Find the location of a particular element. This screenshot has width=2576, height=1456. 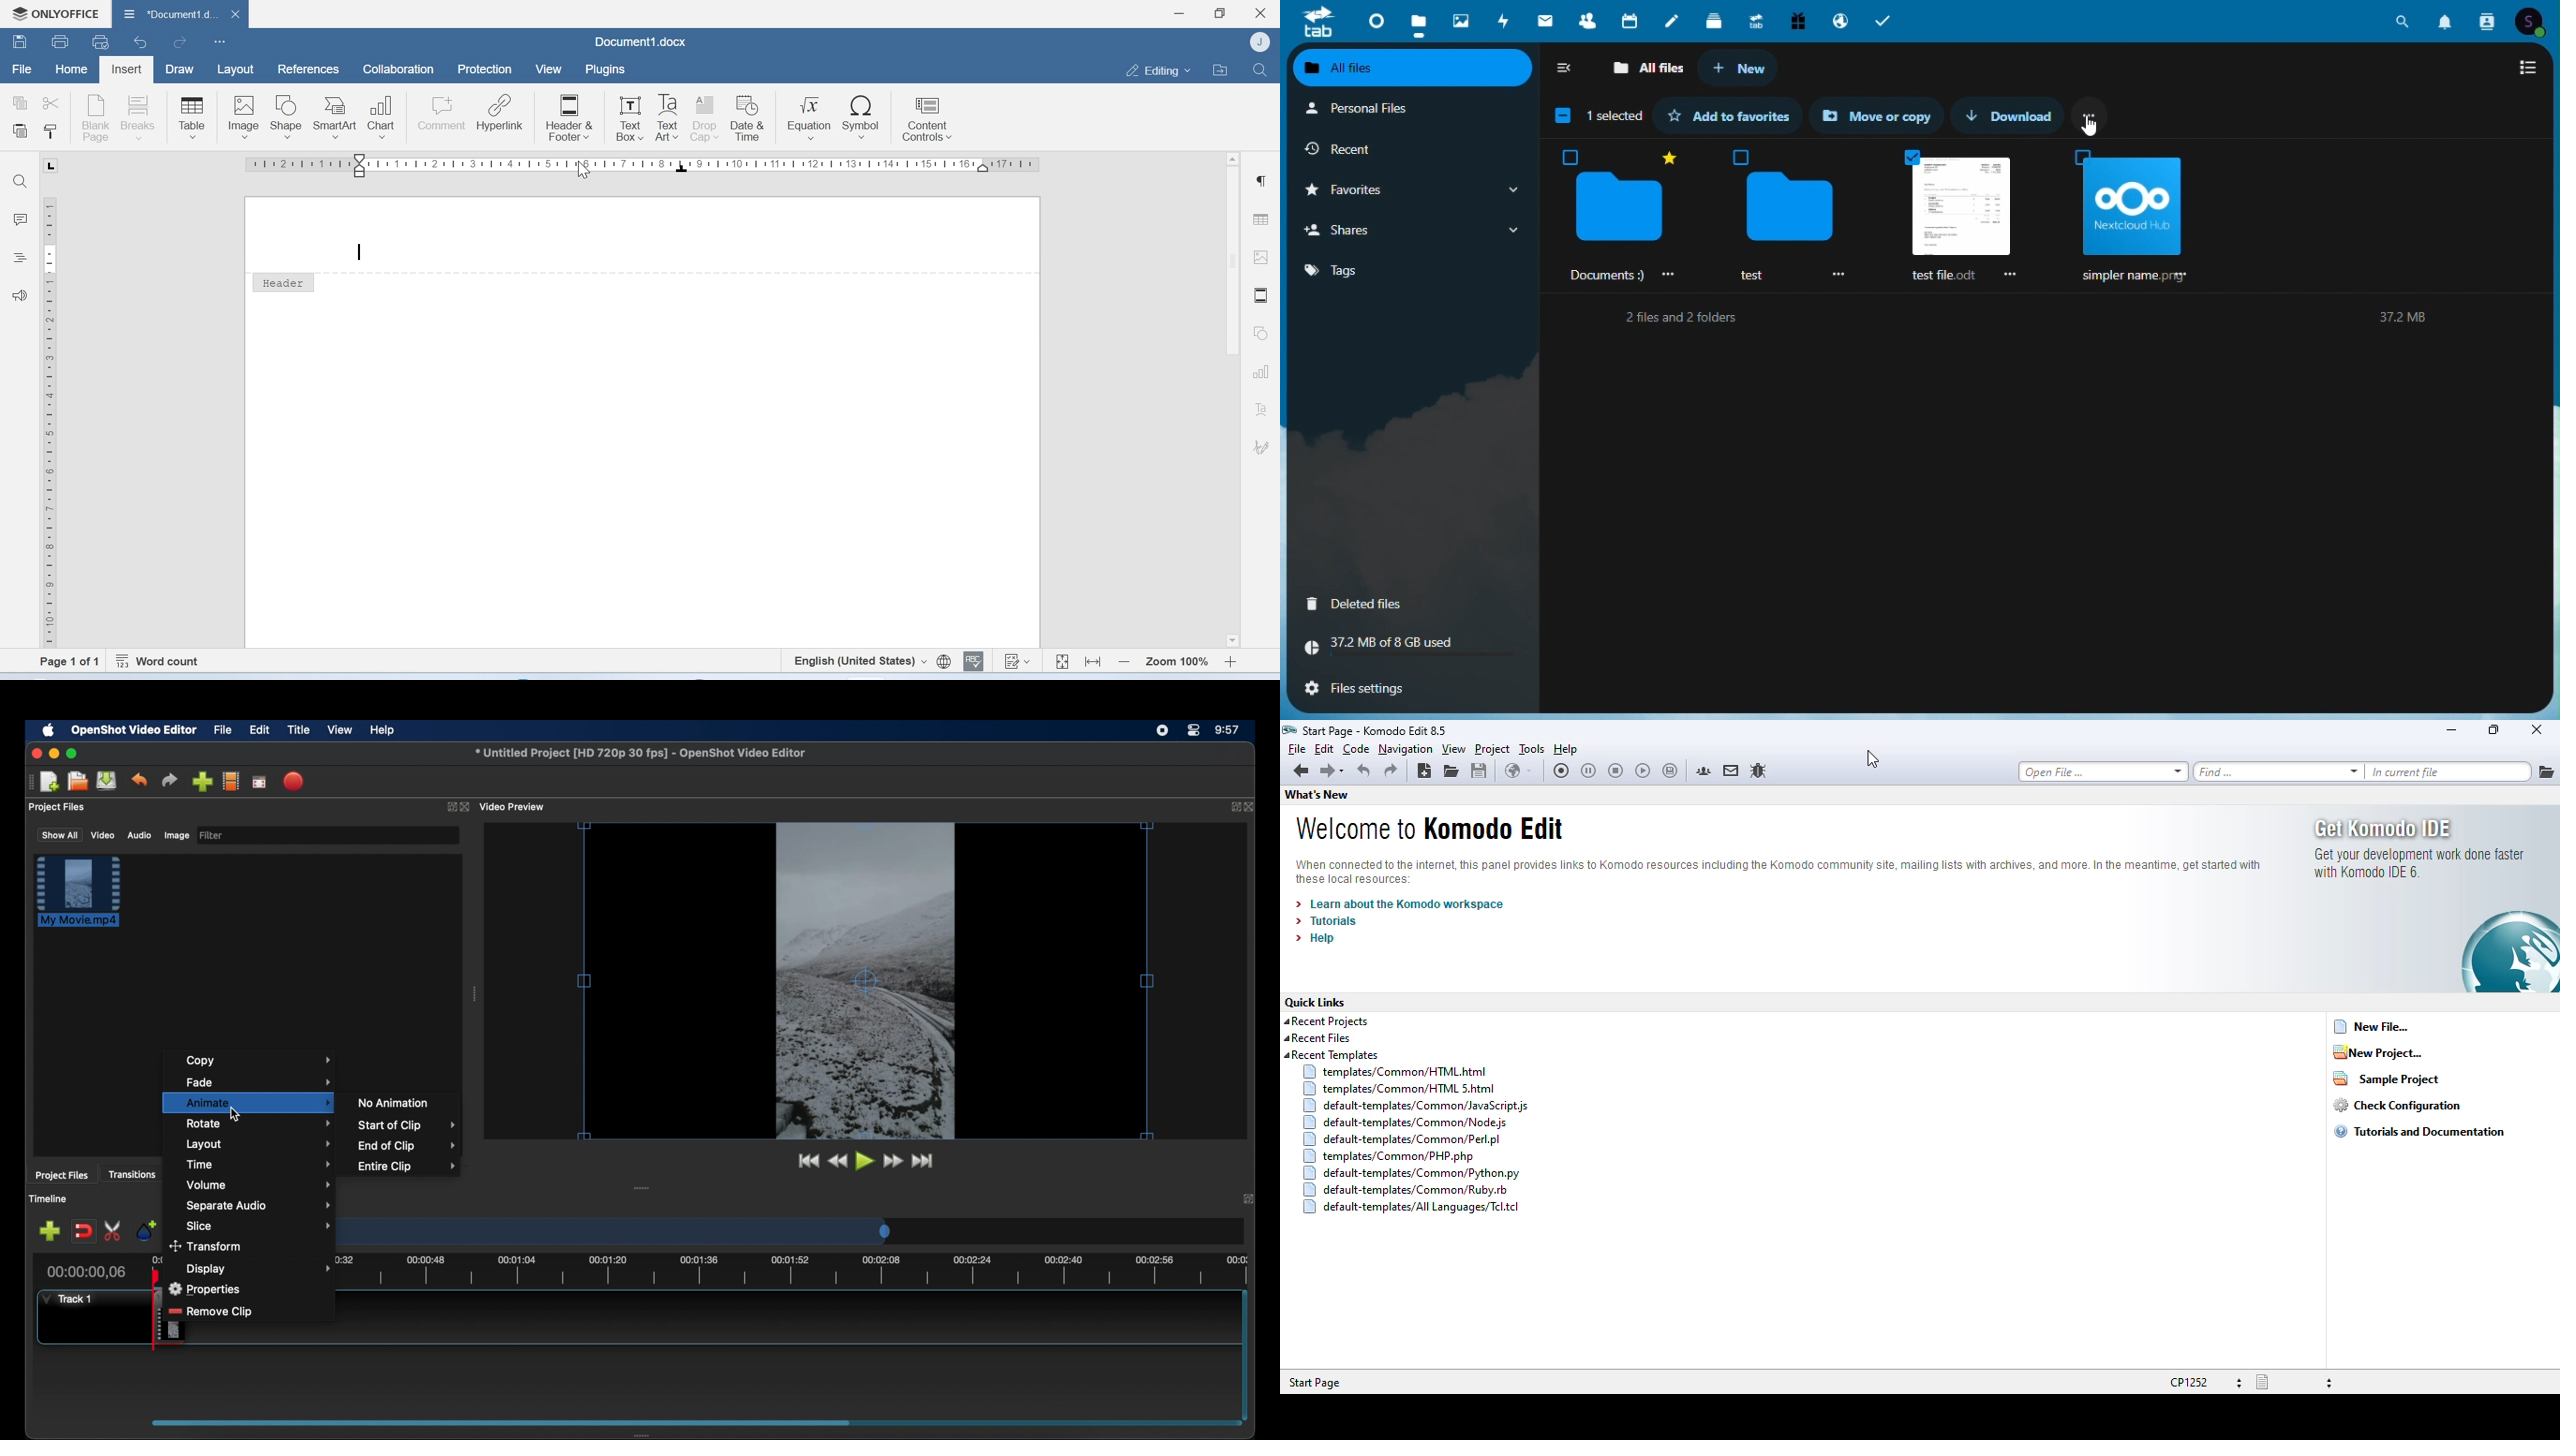

go forward one location is located at coordinates (1326, 772).